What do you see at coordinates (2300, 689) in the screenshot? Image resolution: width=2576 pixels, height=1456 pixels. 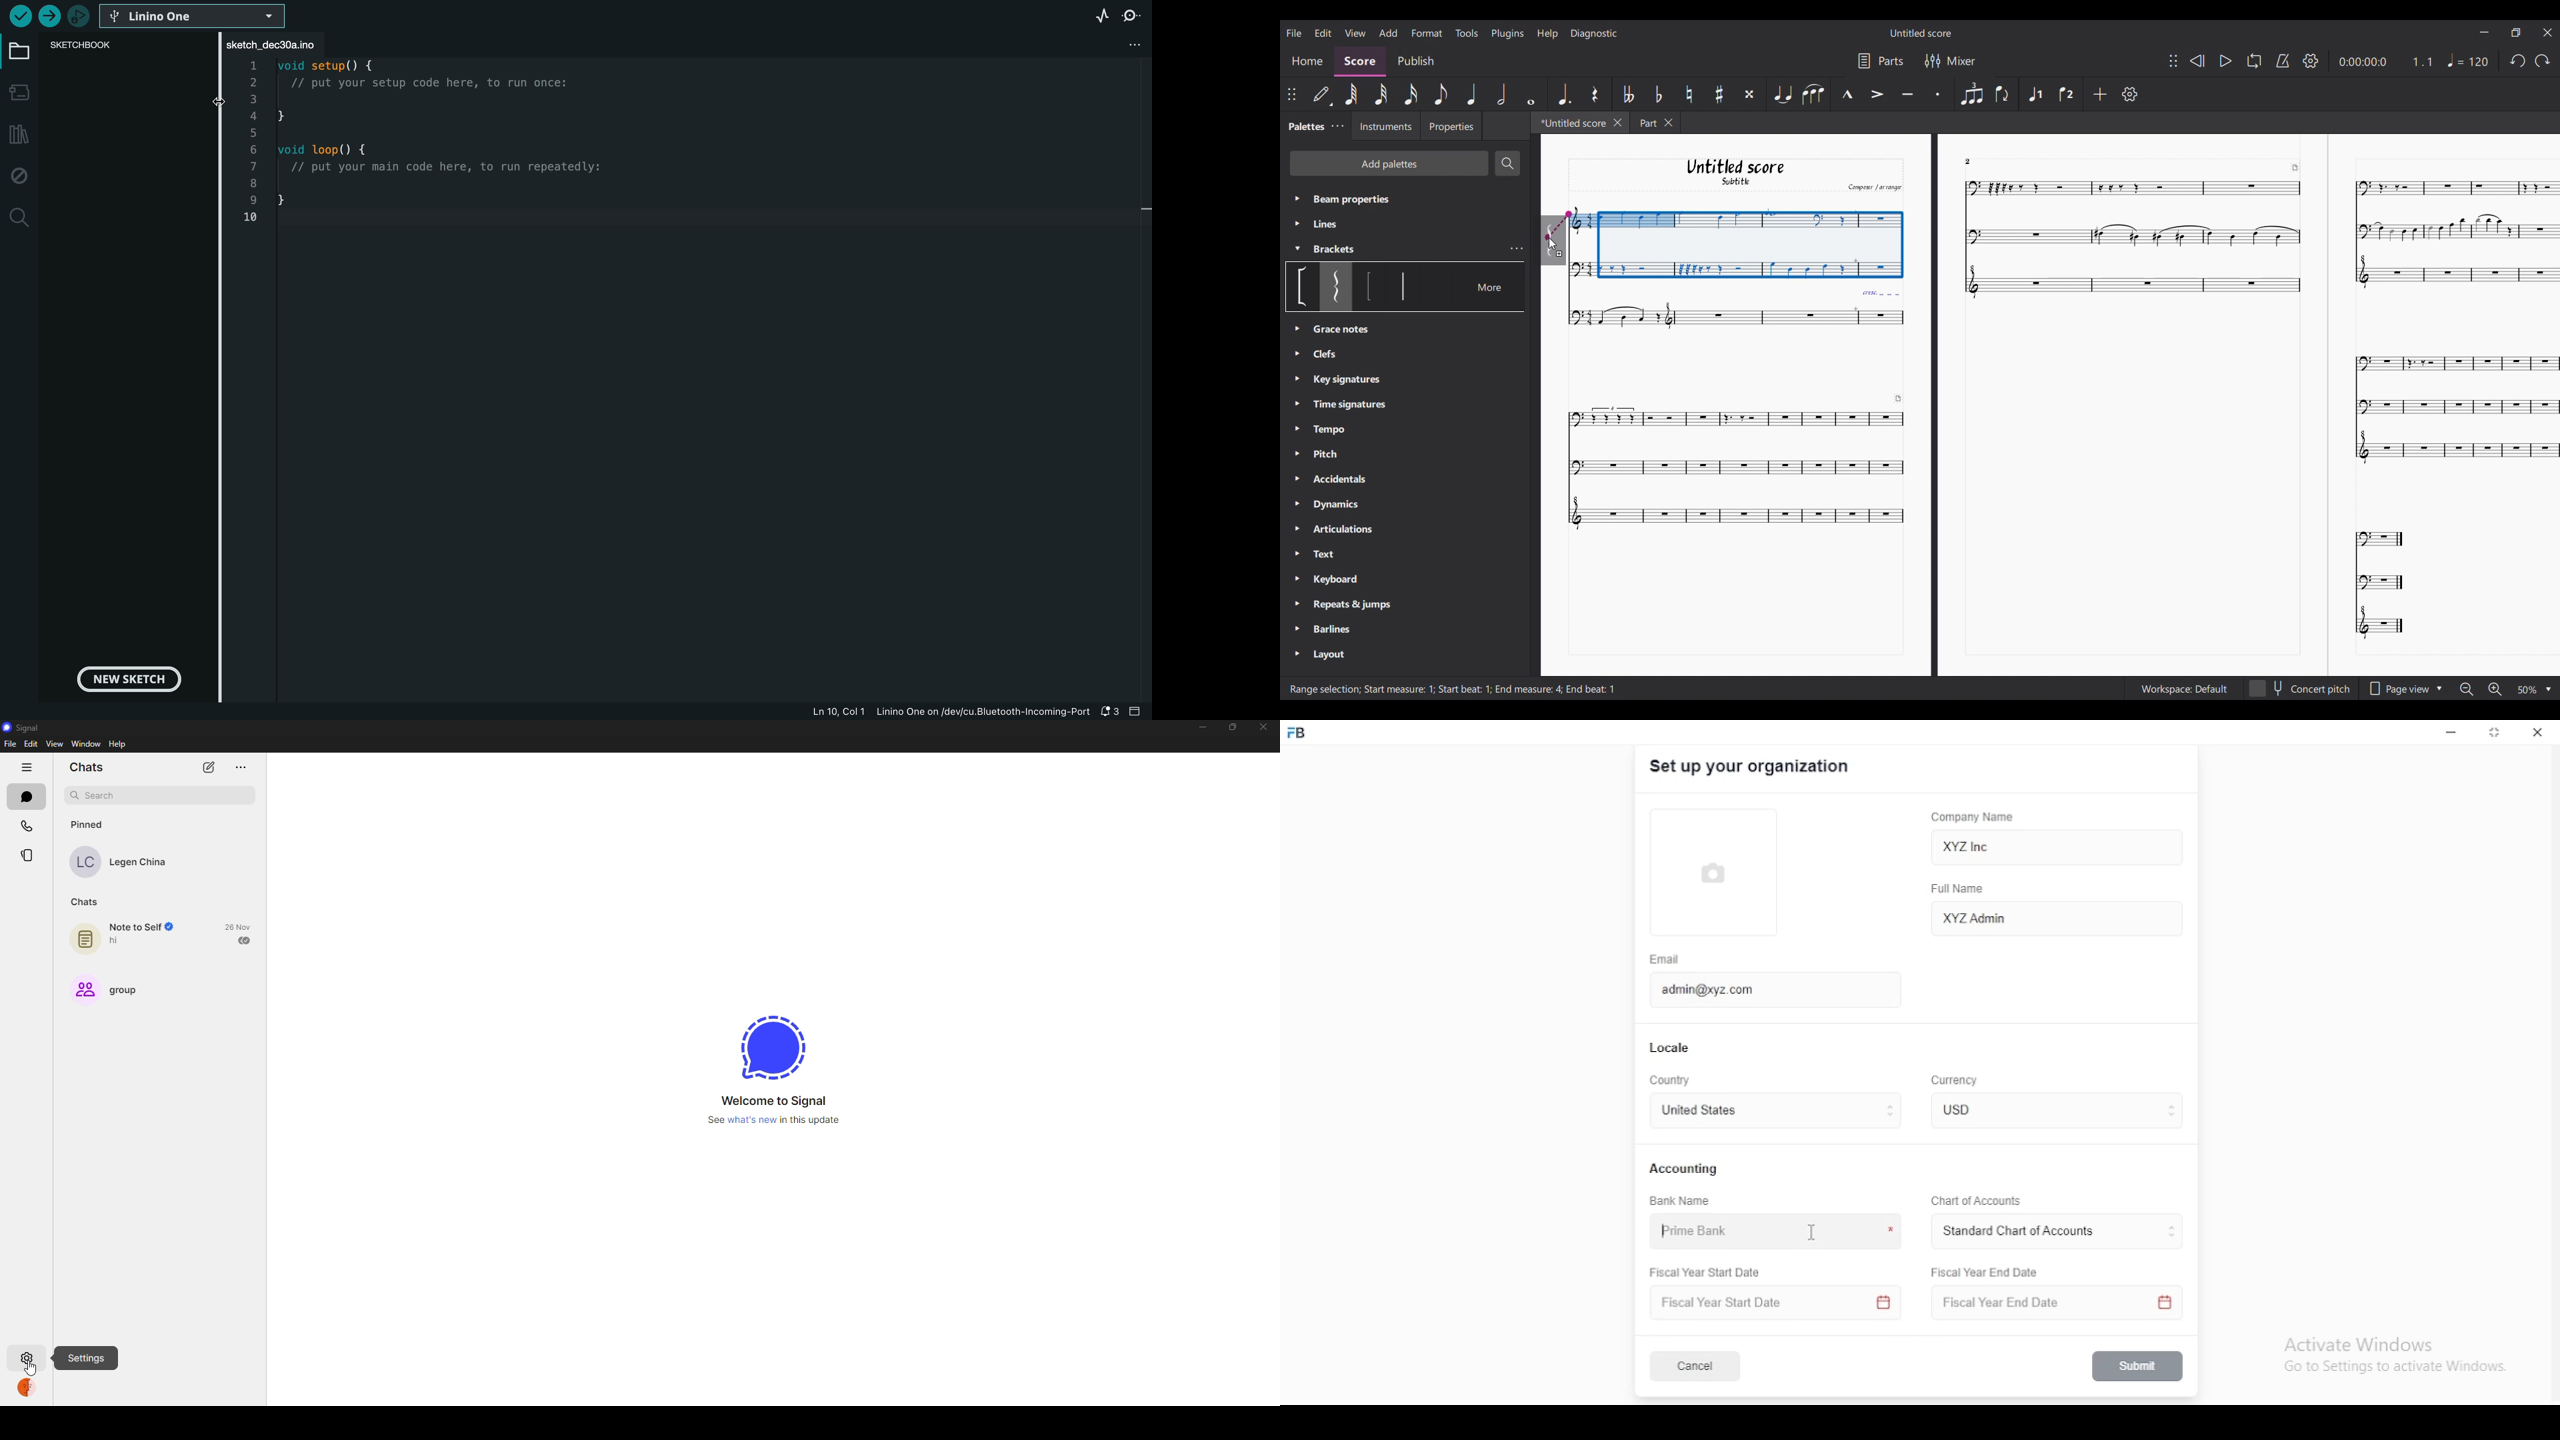 I see `Concert pitch toggle` at bounding box center [2300, 689].